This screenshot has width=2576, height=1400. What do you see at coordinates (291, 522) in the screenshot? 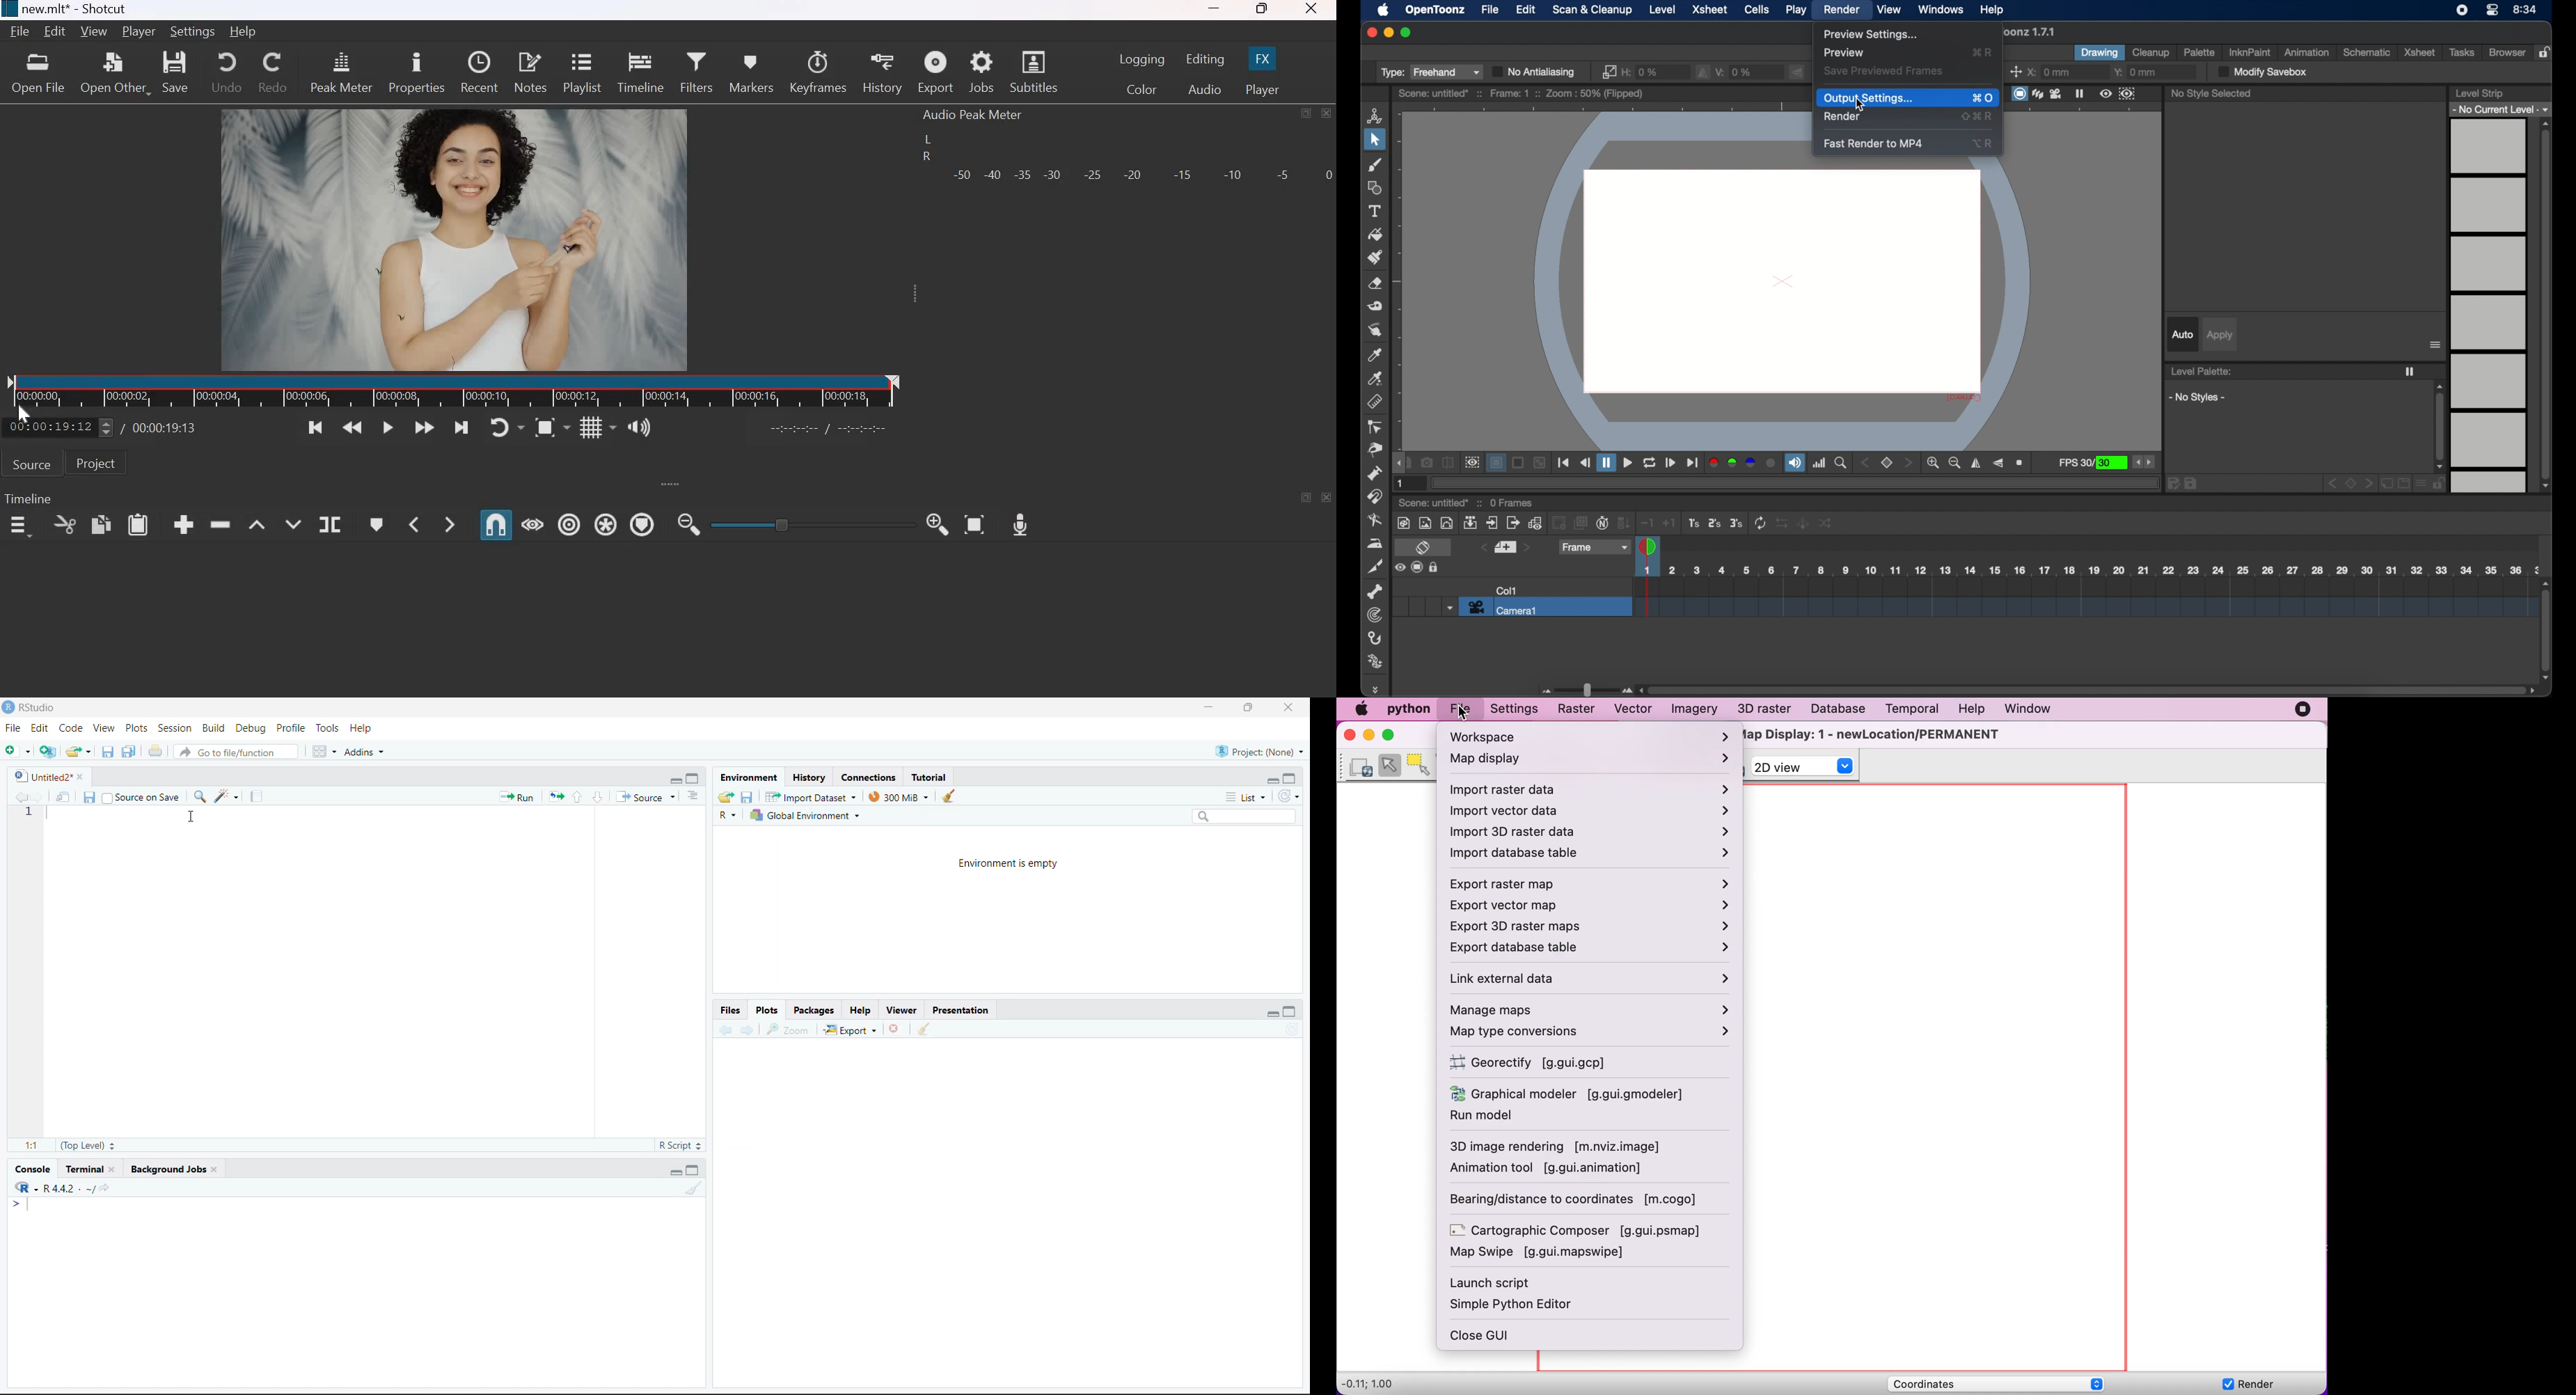
I see `Overwrite` at bounding box center [291, 522].